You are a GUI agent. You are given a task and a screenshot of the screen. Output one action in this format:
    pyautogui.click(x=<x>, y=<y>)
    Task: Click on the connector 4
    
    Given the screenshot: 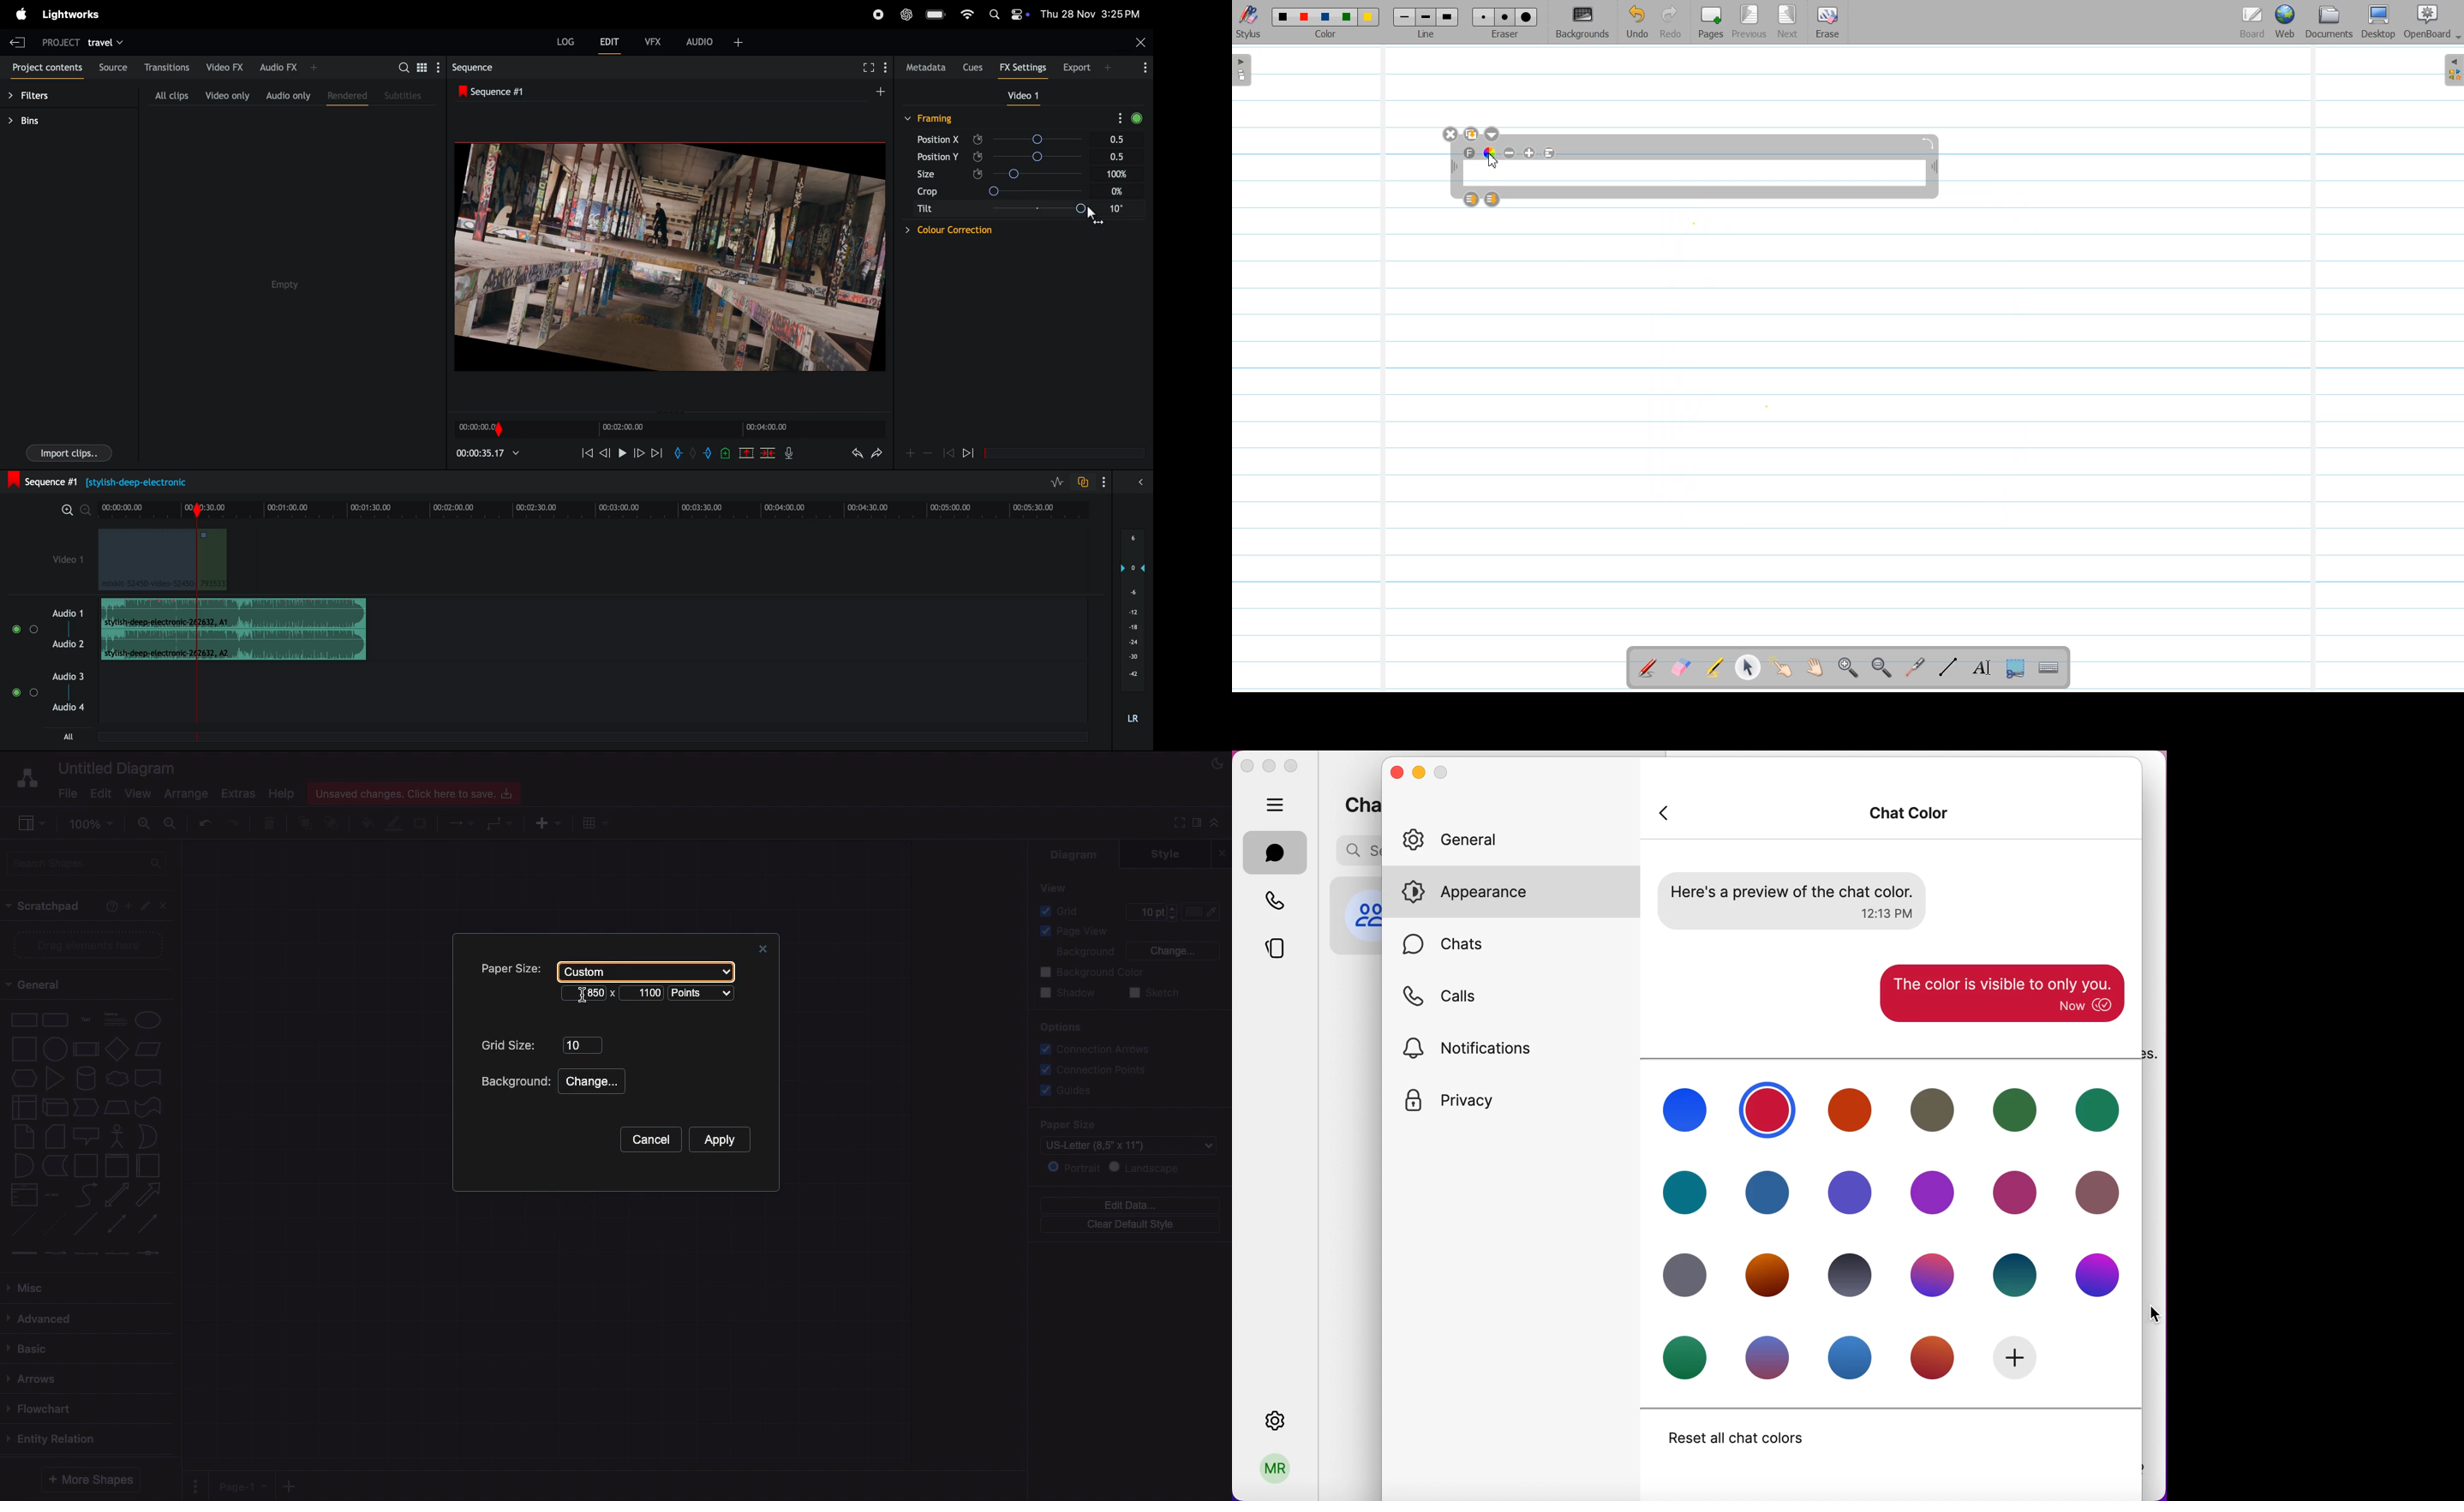 What is the action you would take?
    pyautogui.click(x=118, y=1252)
    